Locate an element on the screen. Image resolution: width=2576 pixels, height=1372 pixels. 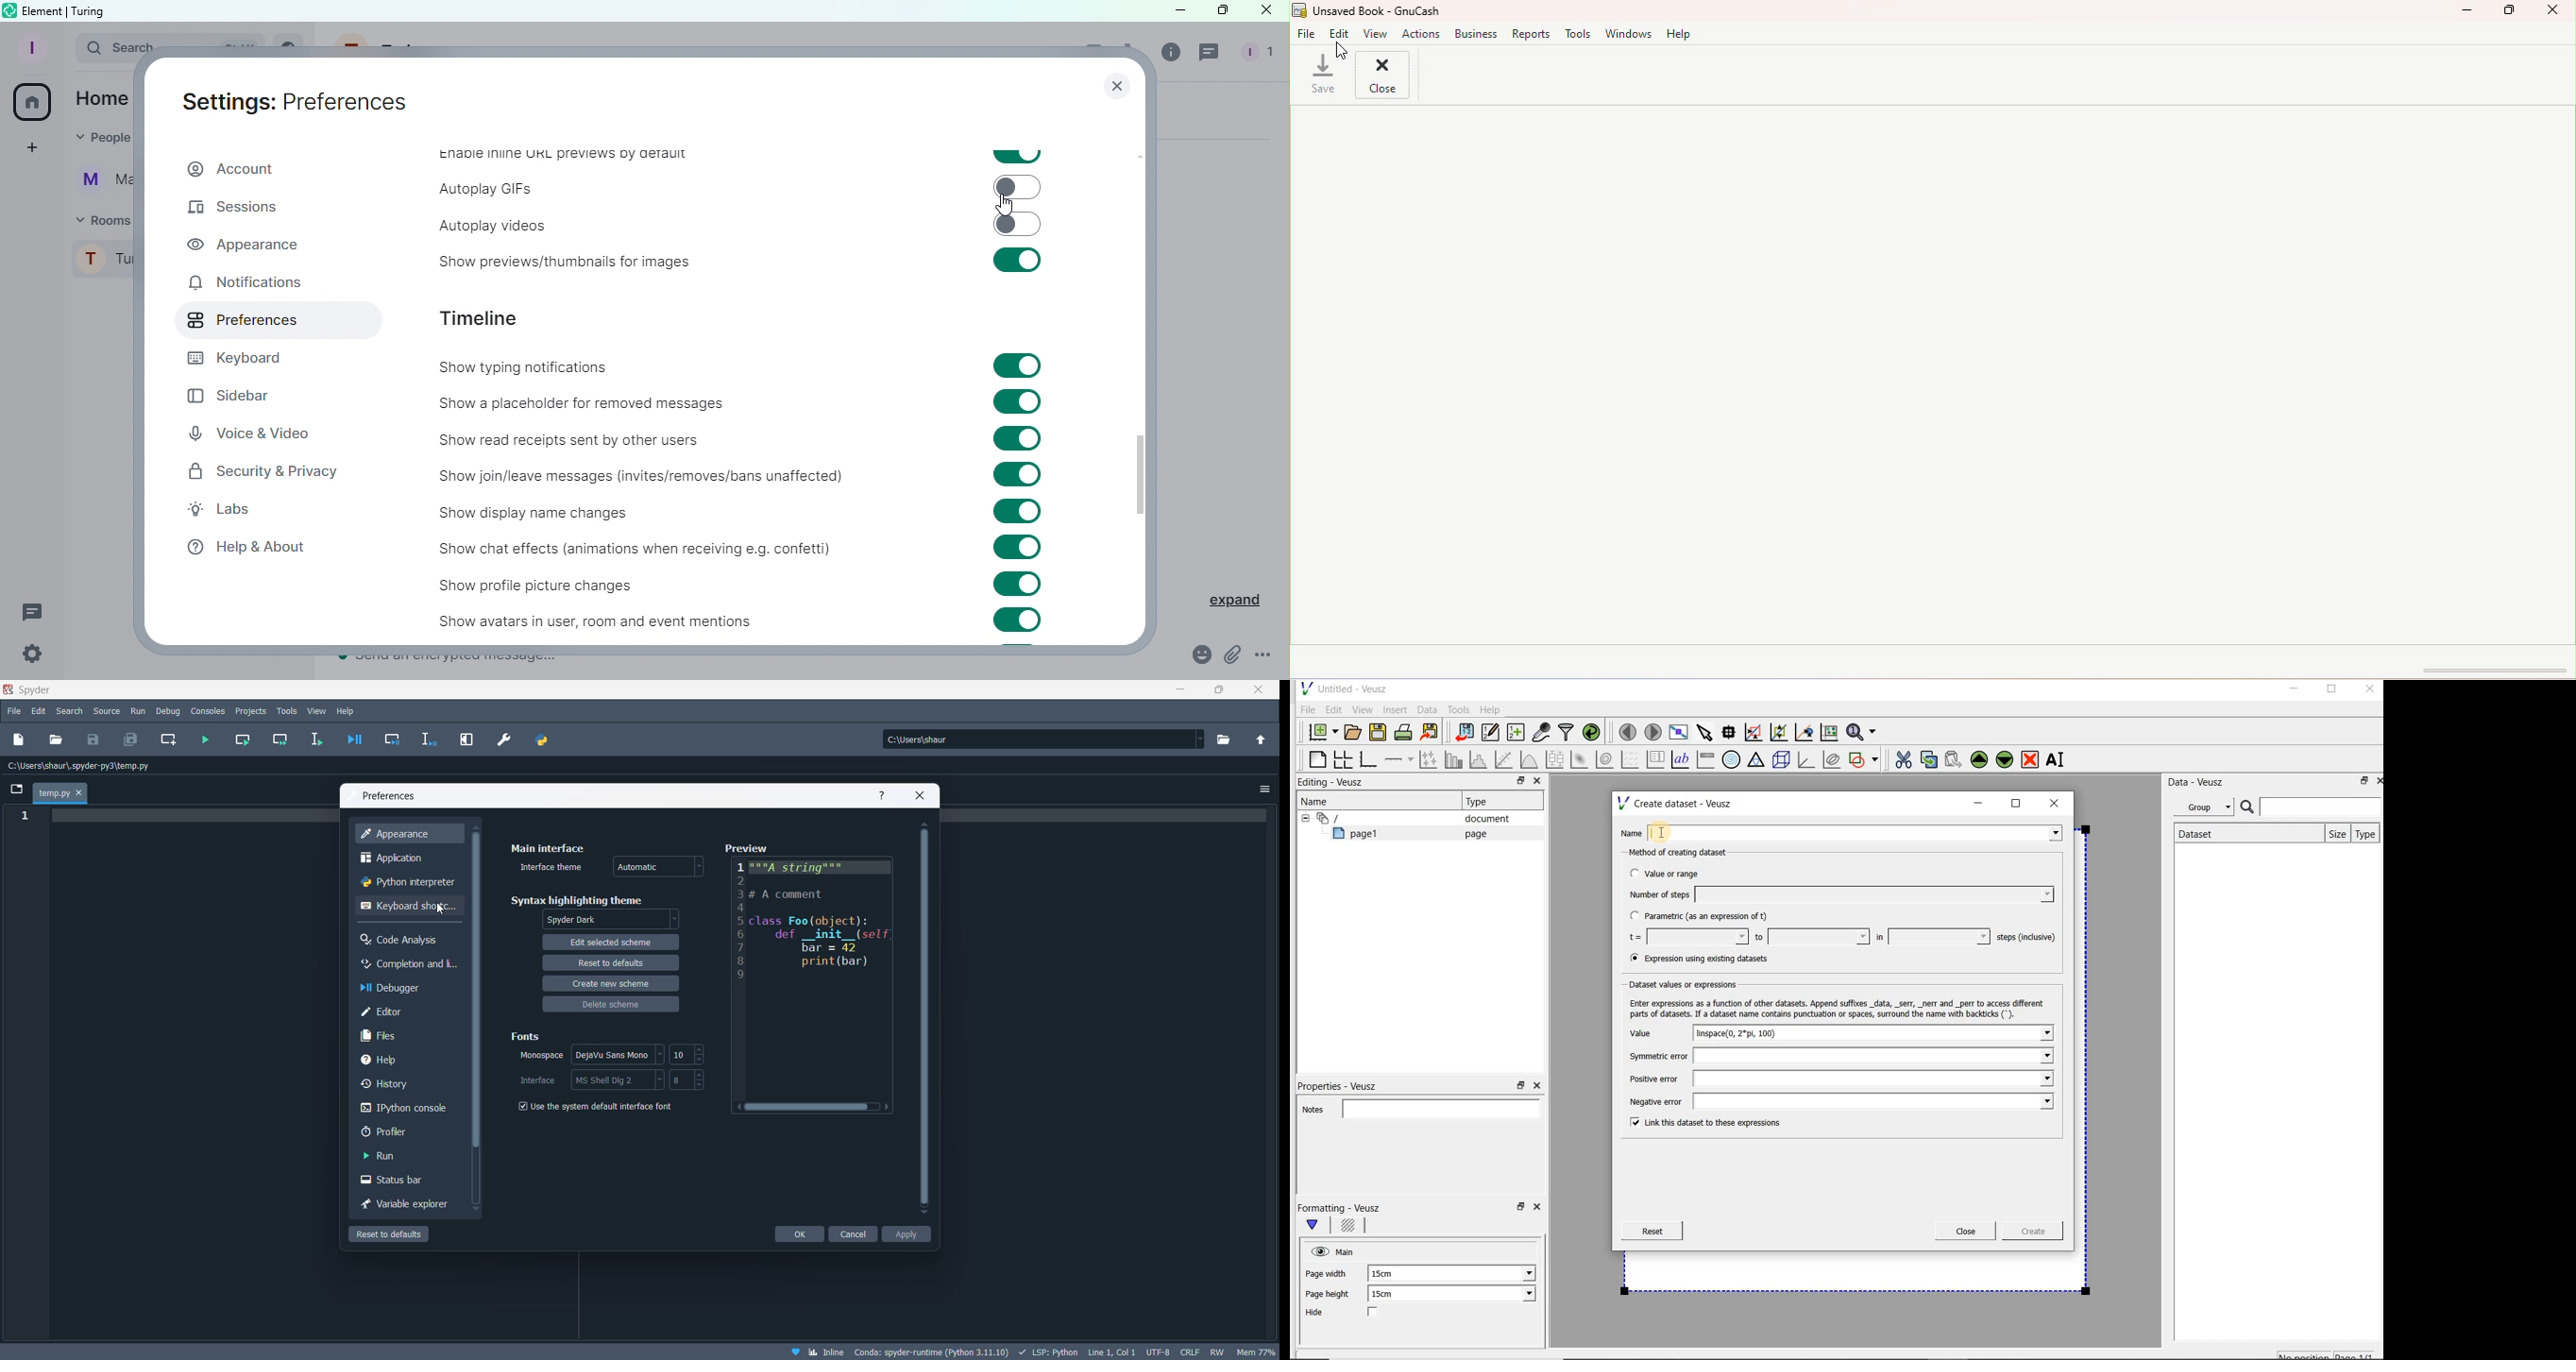
Threads is located at coordinates (33, 610).